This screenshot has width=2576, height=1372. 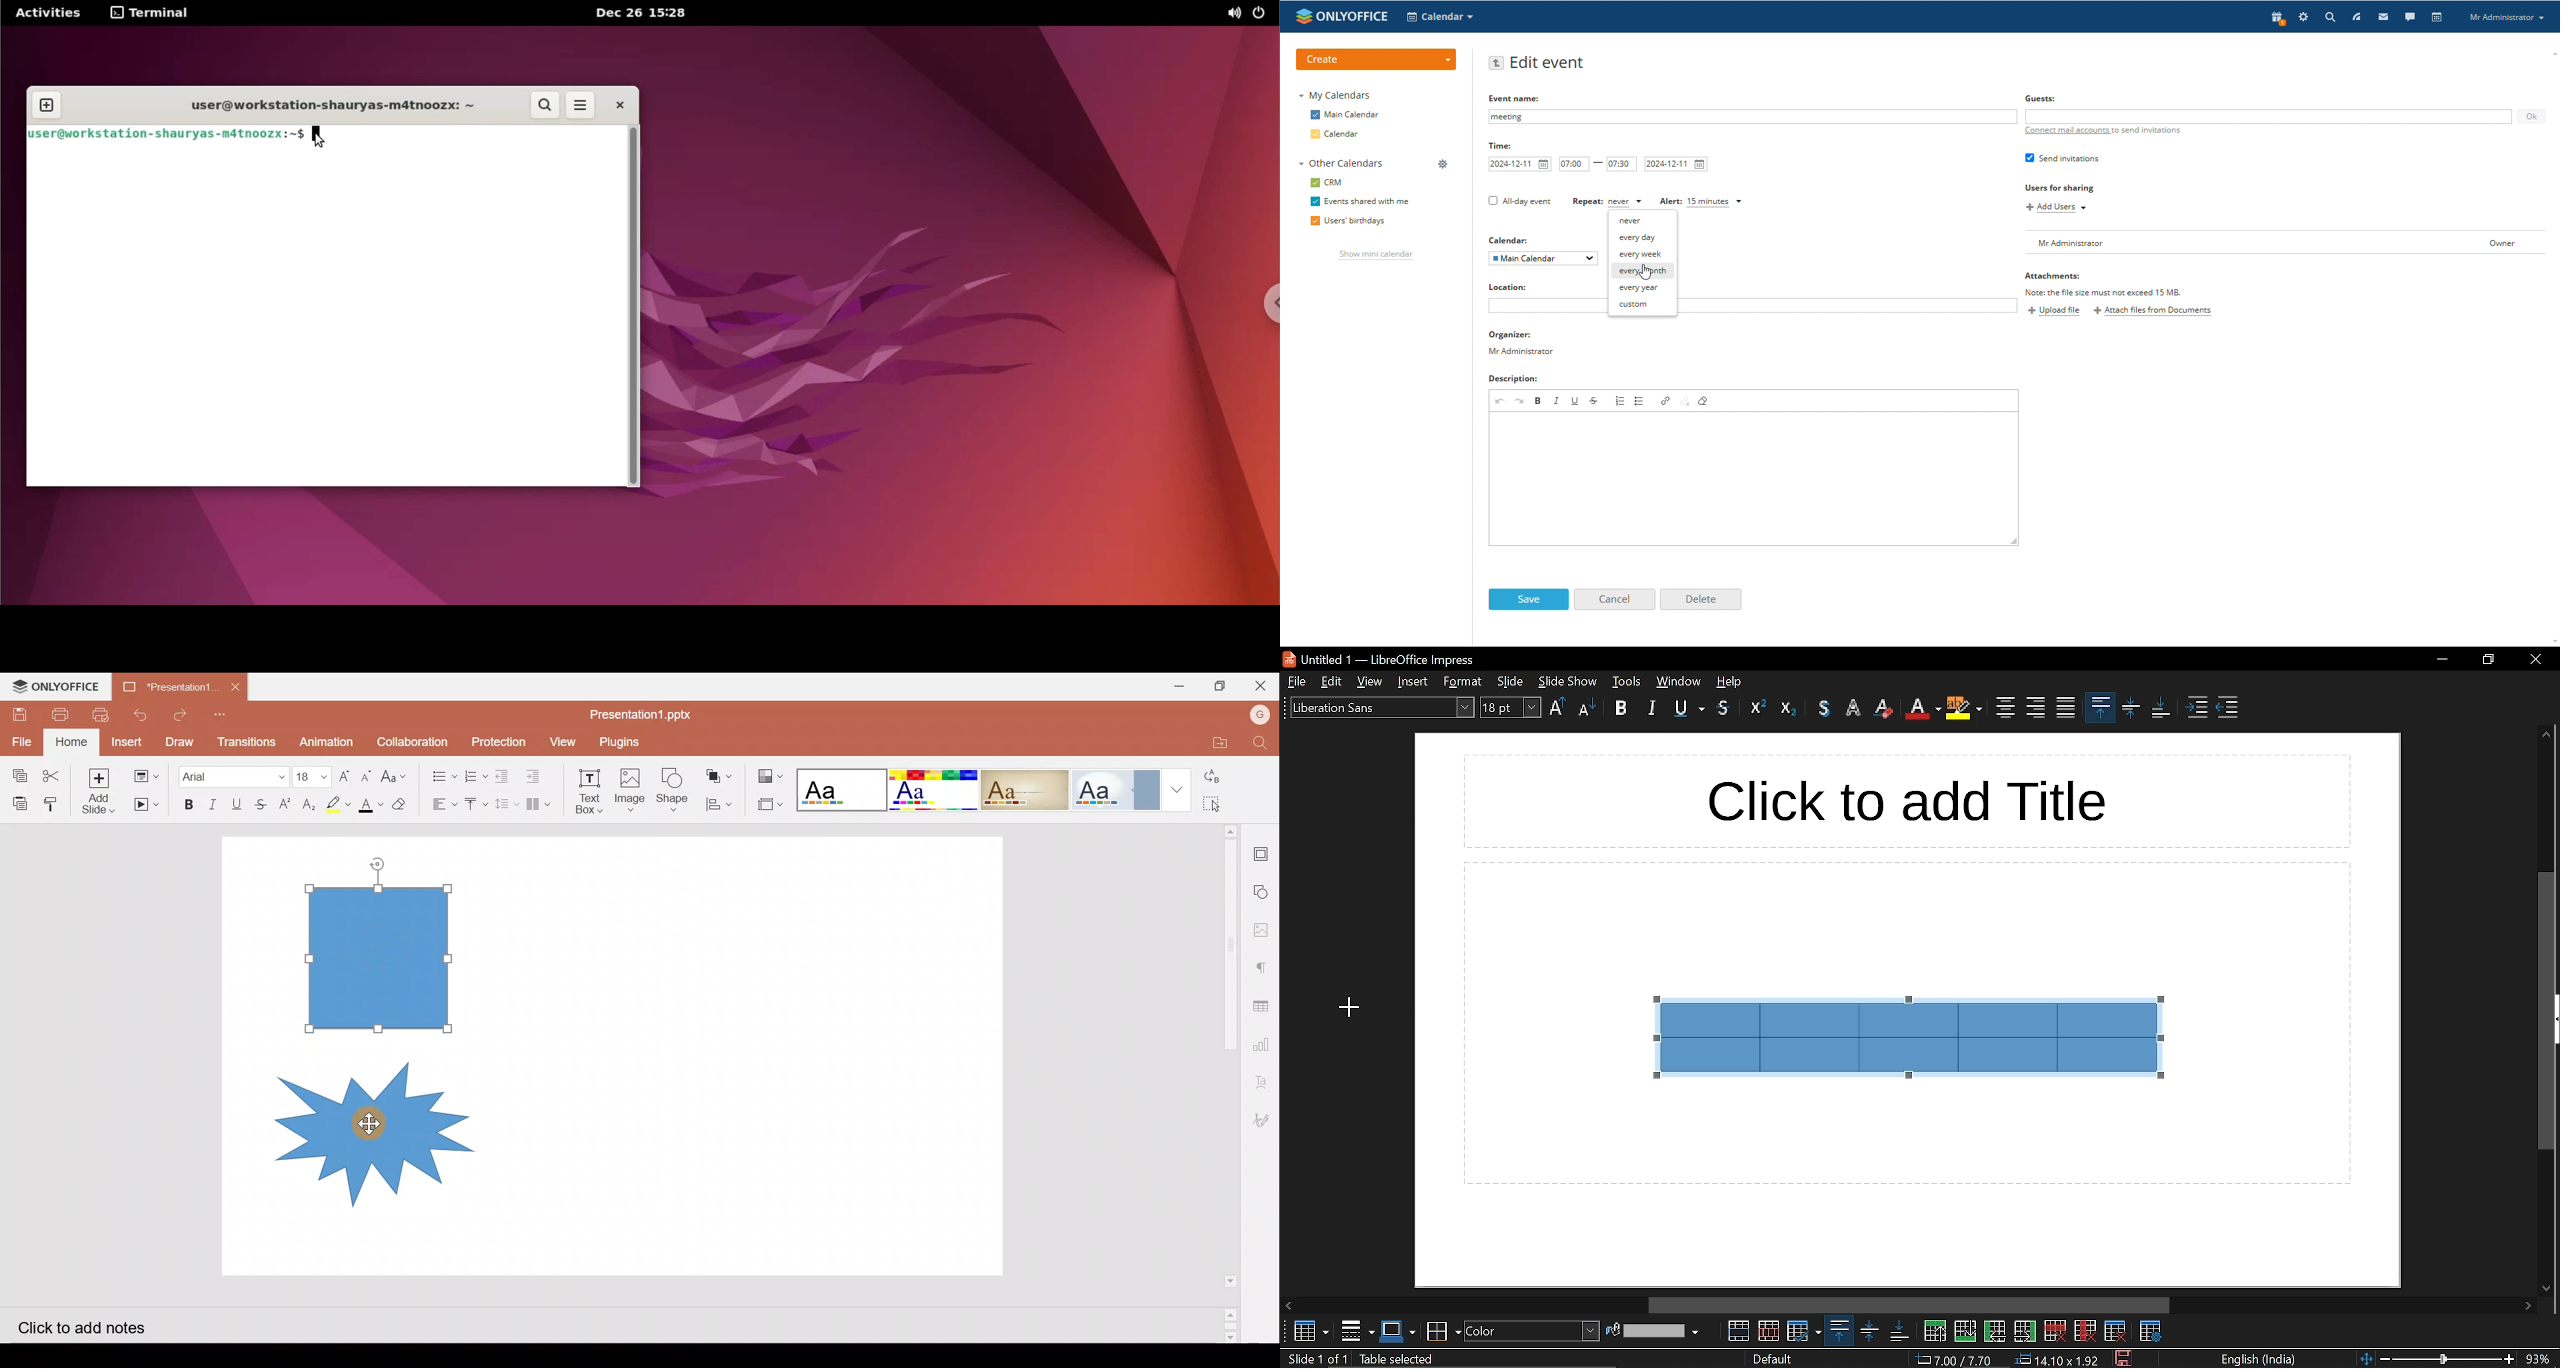 I want to click on Text Art settings, so click(x=1263, y=1085).